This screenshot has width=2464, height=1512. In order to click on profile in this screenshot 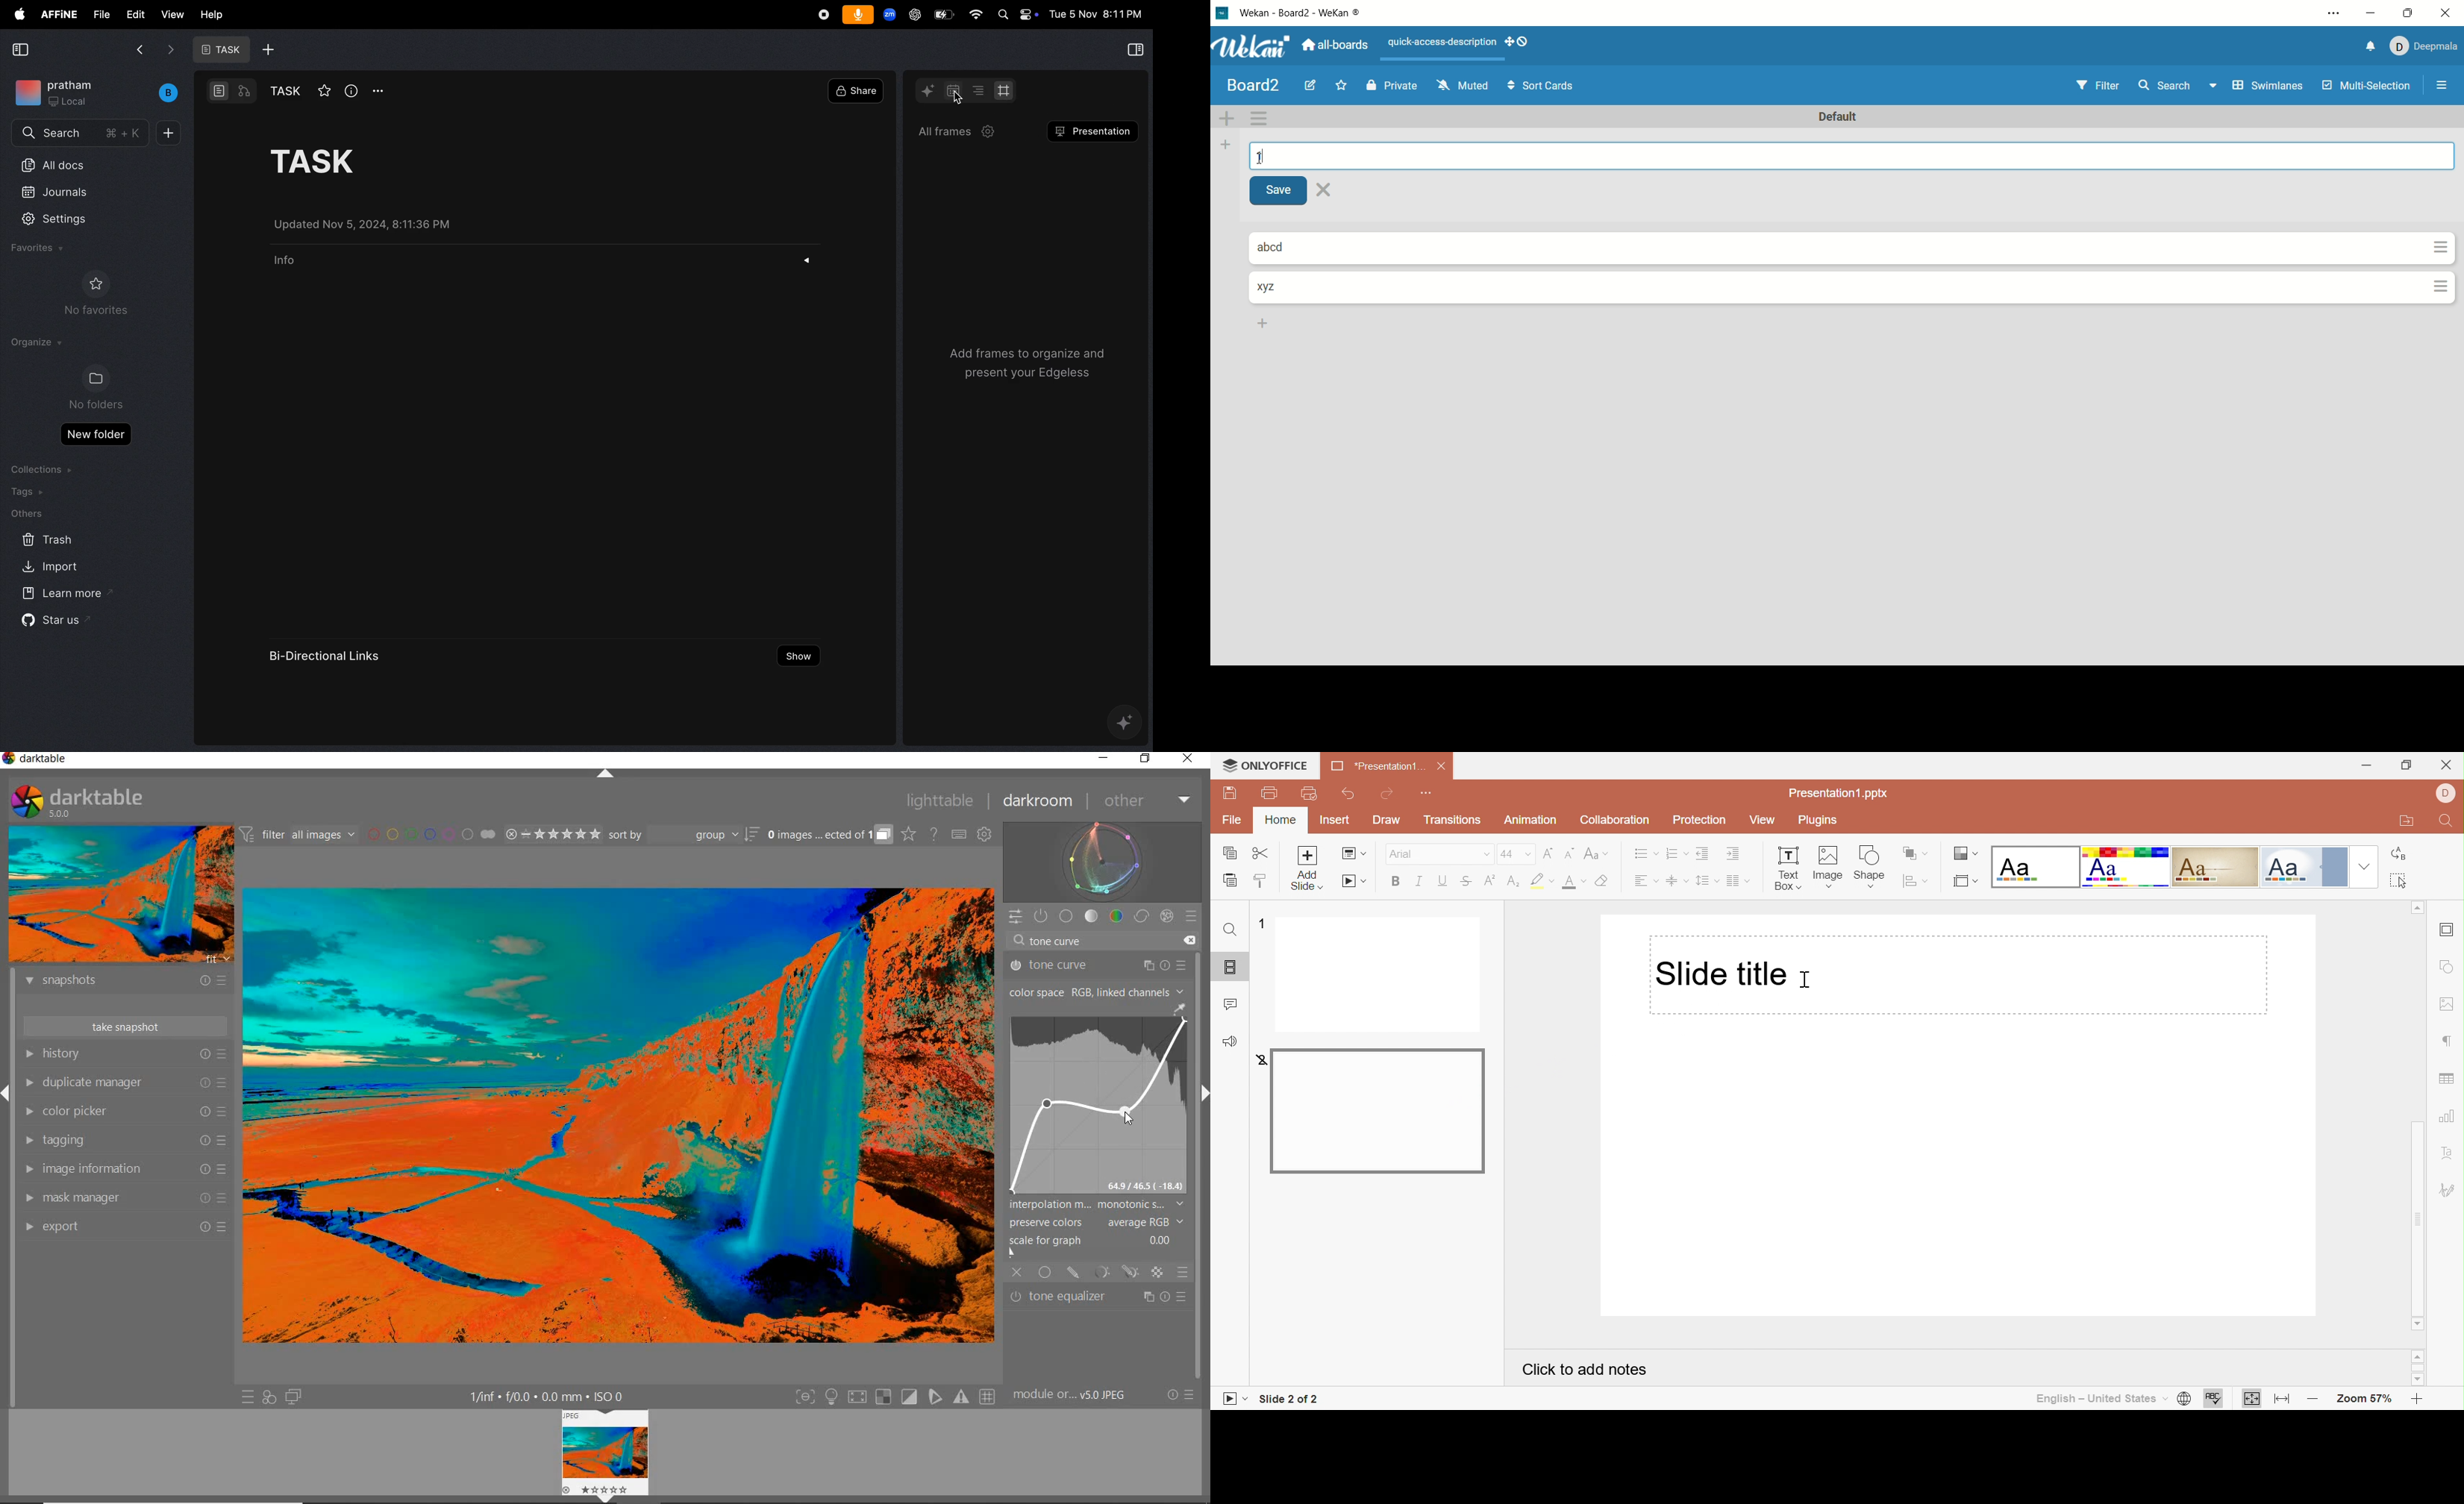, I will do `click(2446, 791)`.